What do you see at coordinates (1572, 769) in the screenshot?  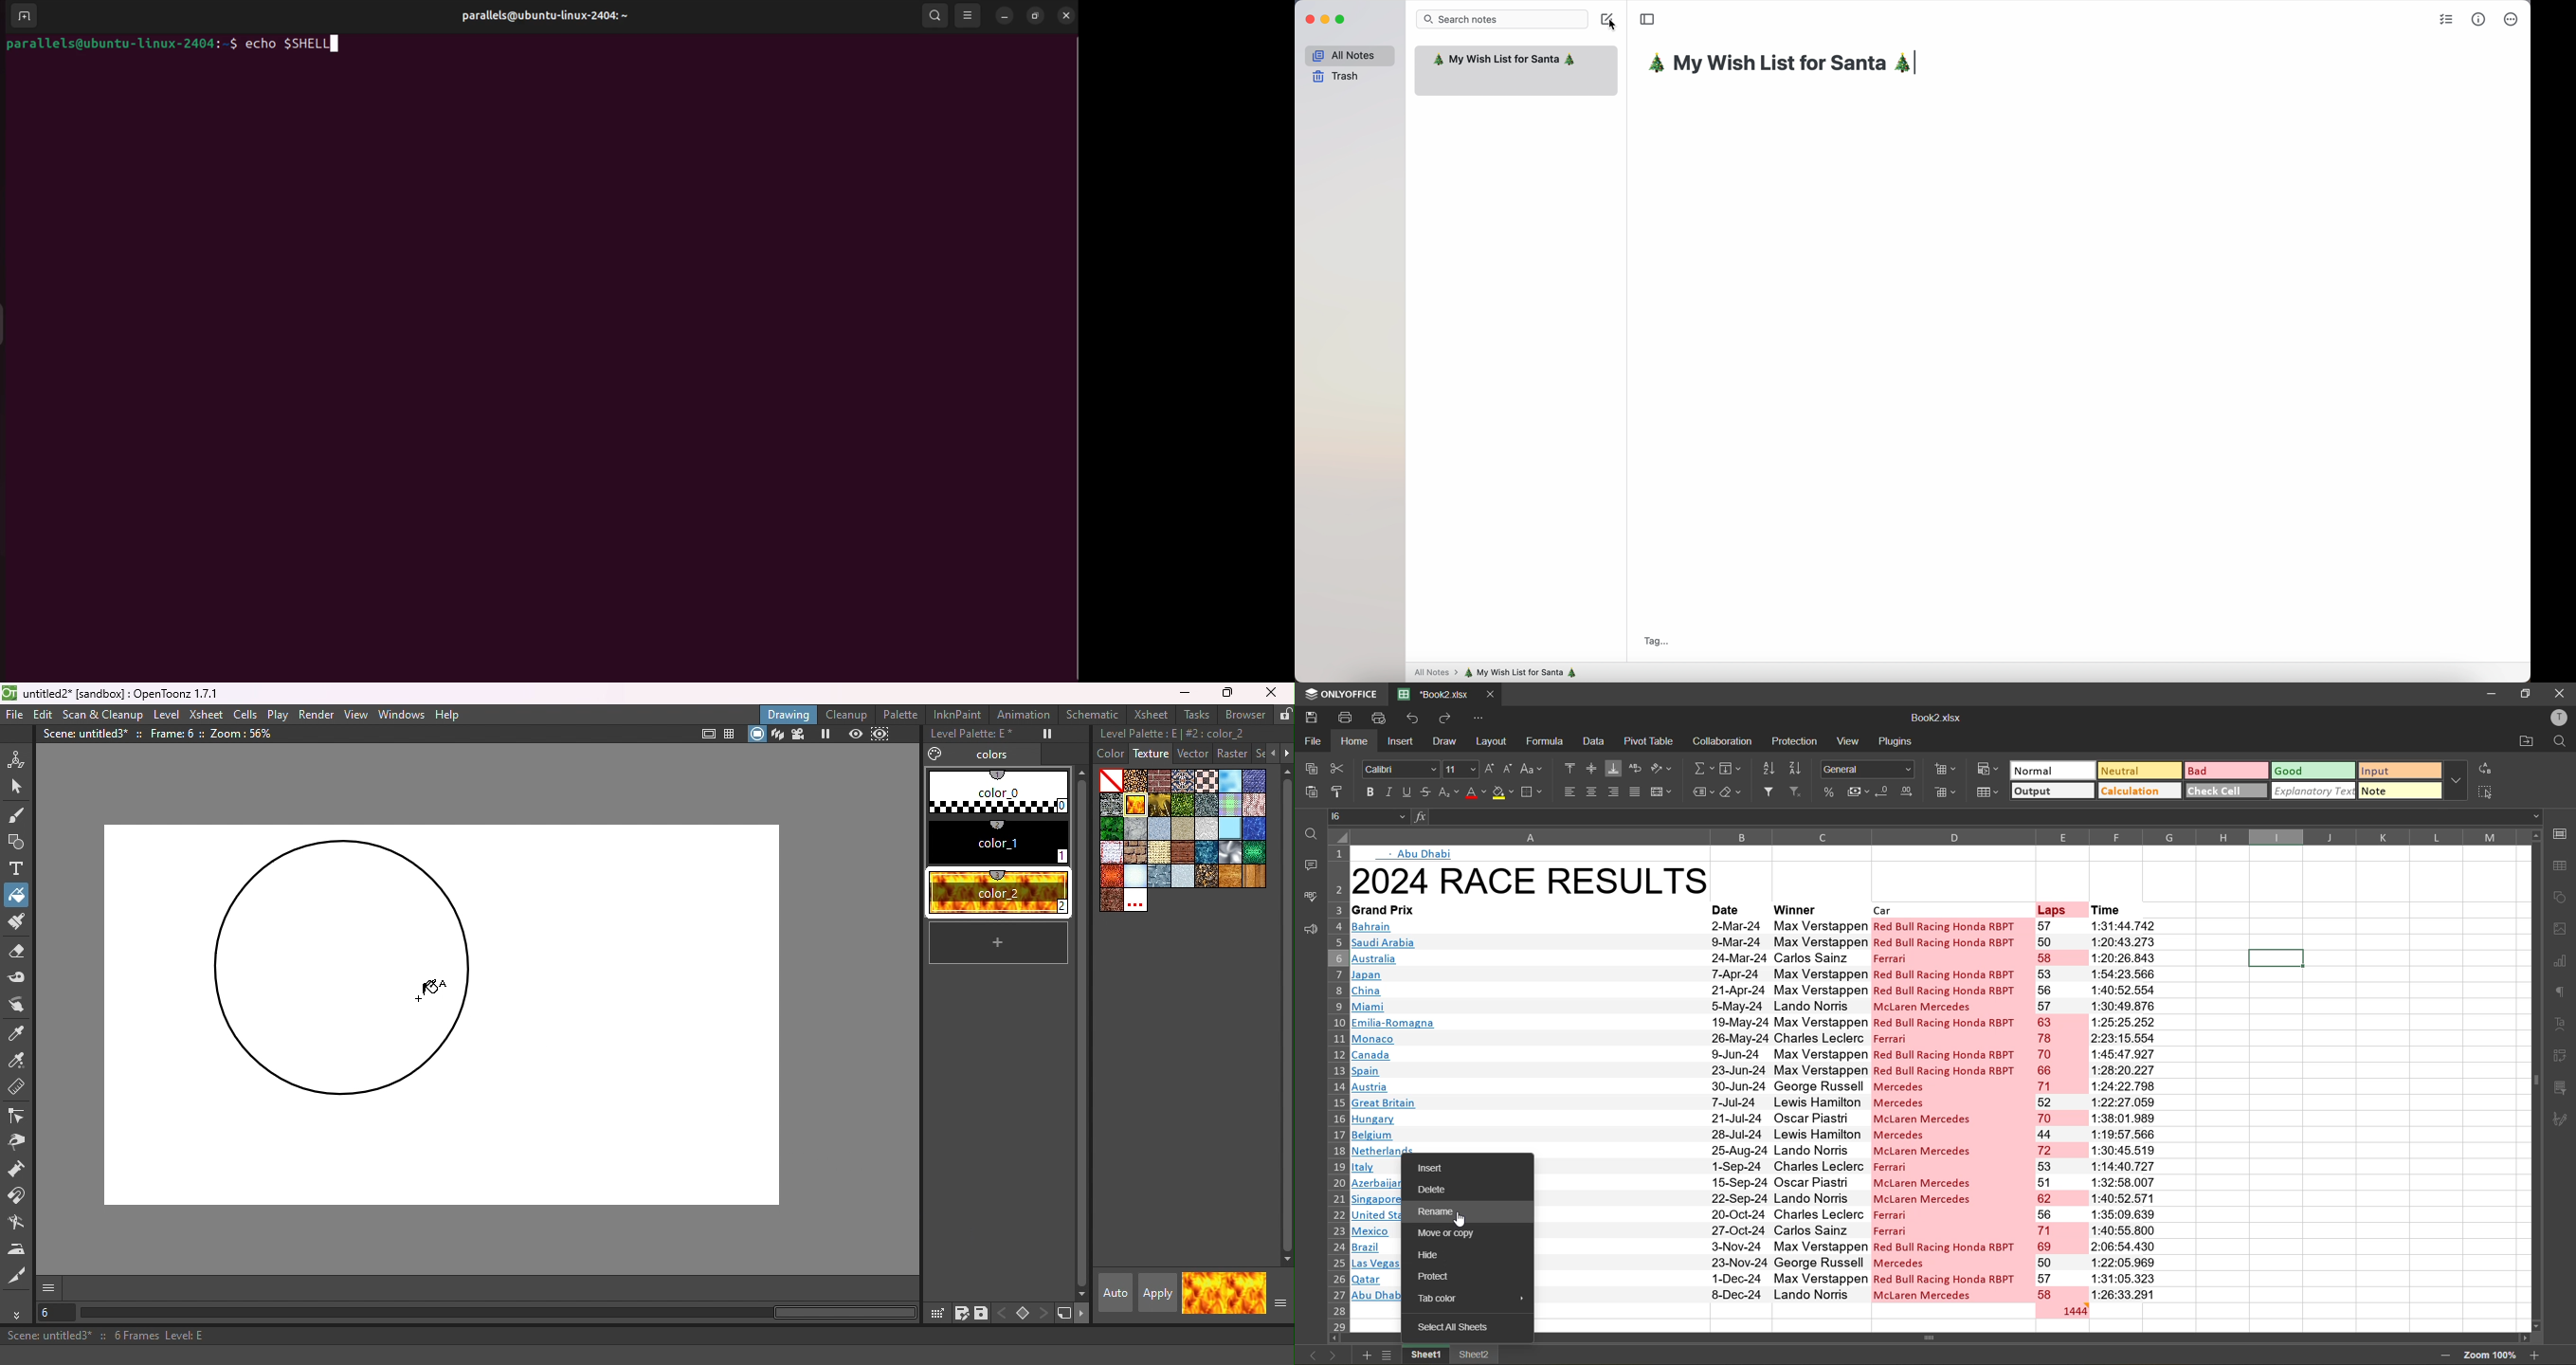 I see `align top` at bounding box center [1572, 769].